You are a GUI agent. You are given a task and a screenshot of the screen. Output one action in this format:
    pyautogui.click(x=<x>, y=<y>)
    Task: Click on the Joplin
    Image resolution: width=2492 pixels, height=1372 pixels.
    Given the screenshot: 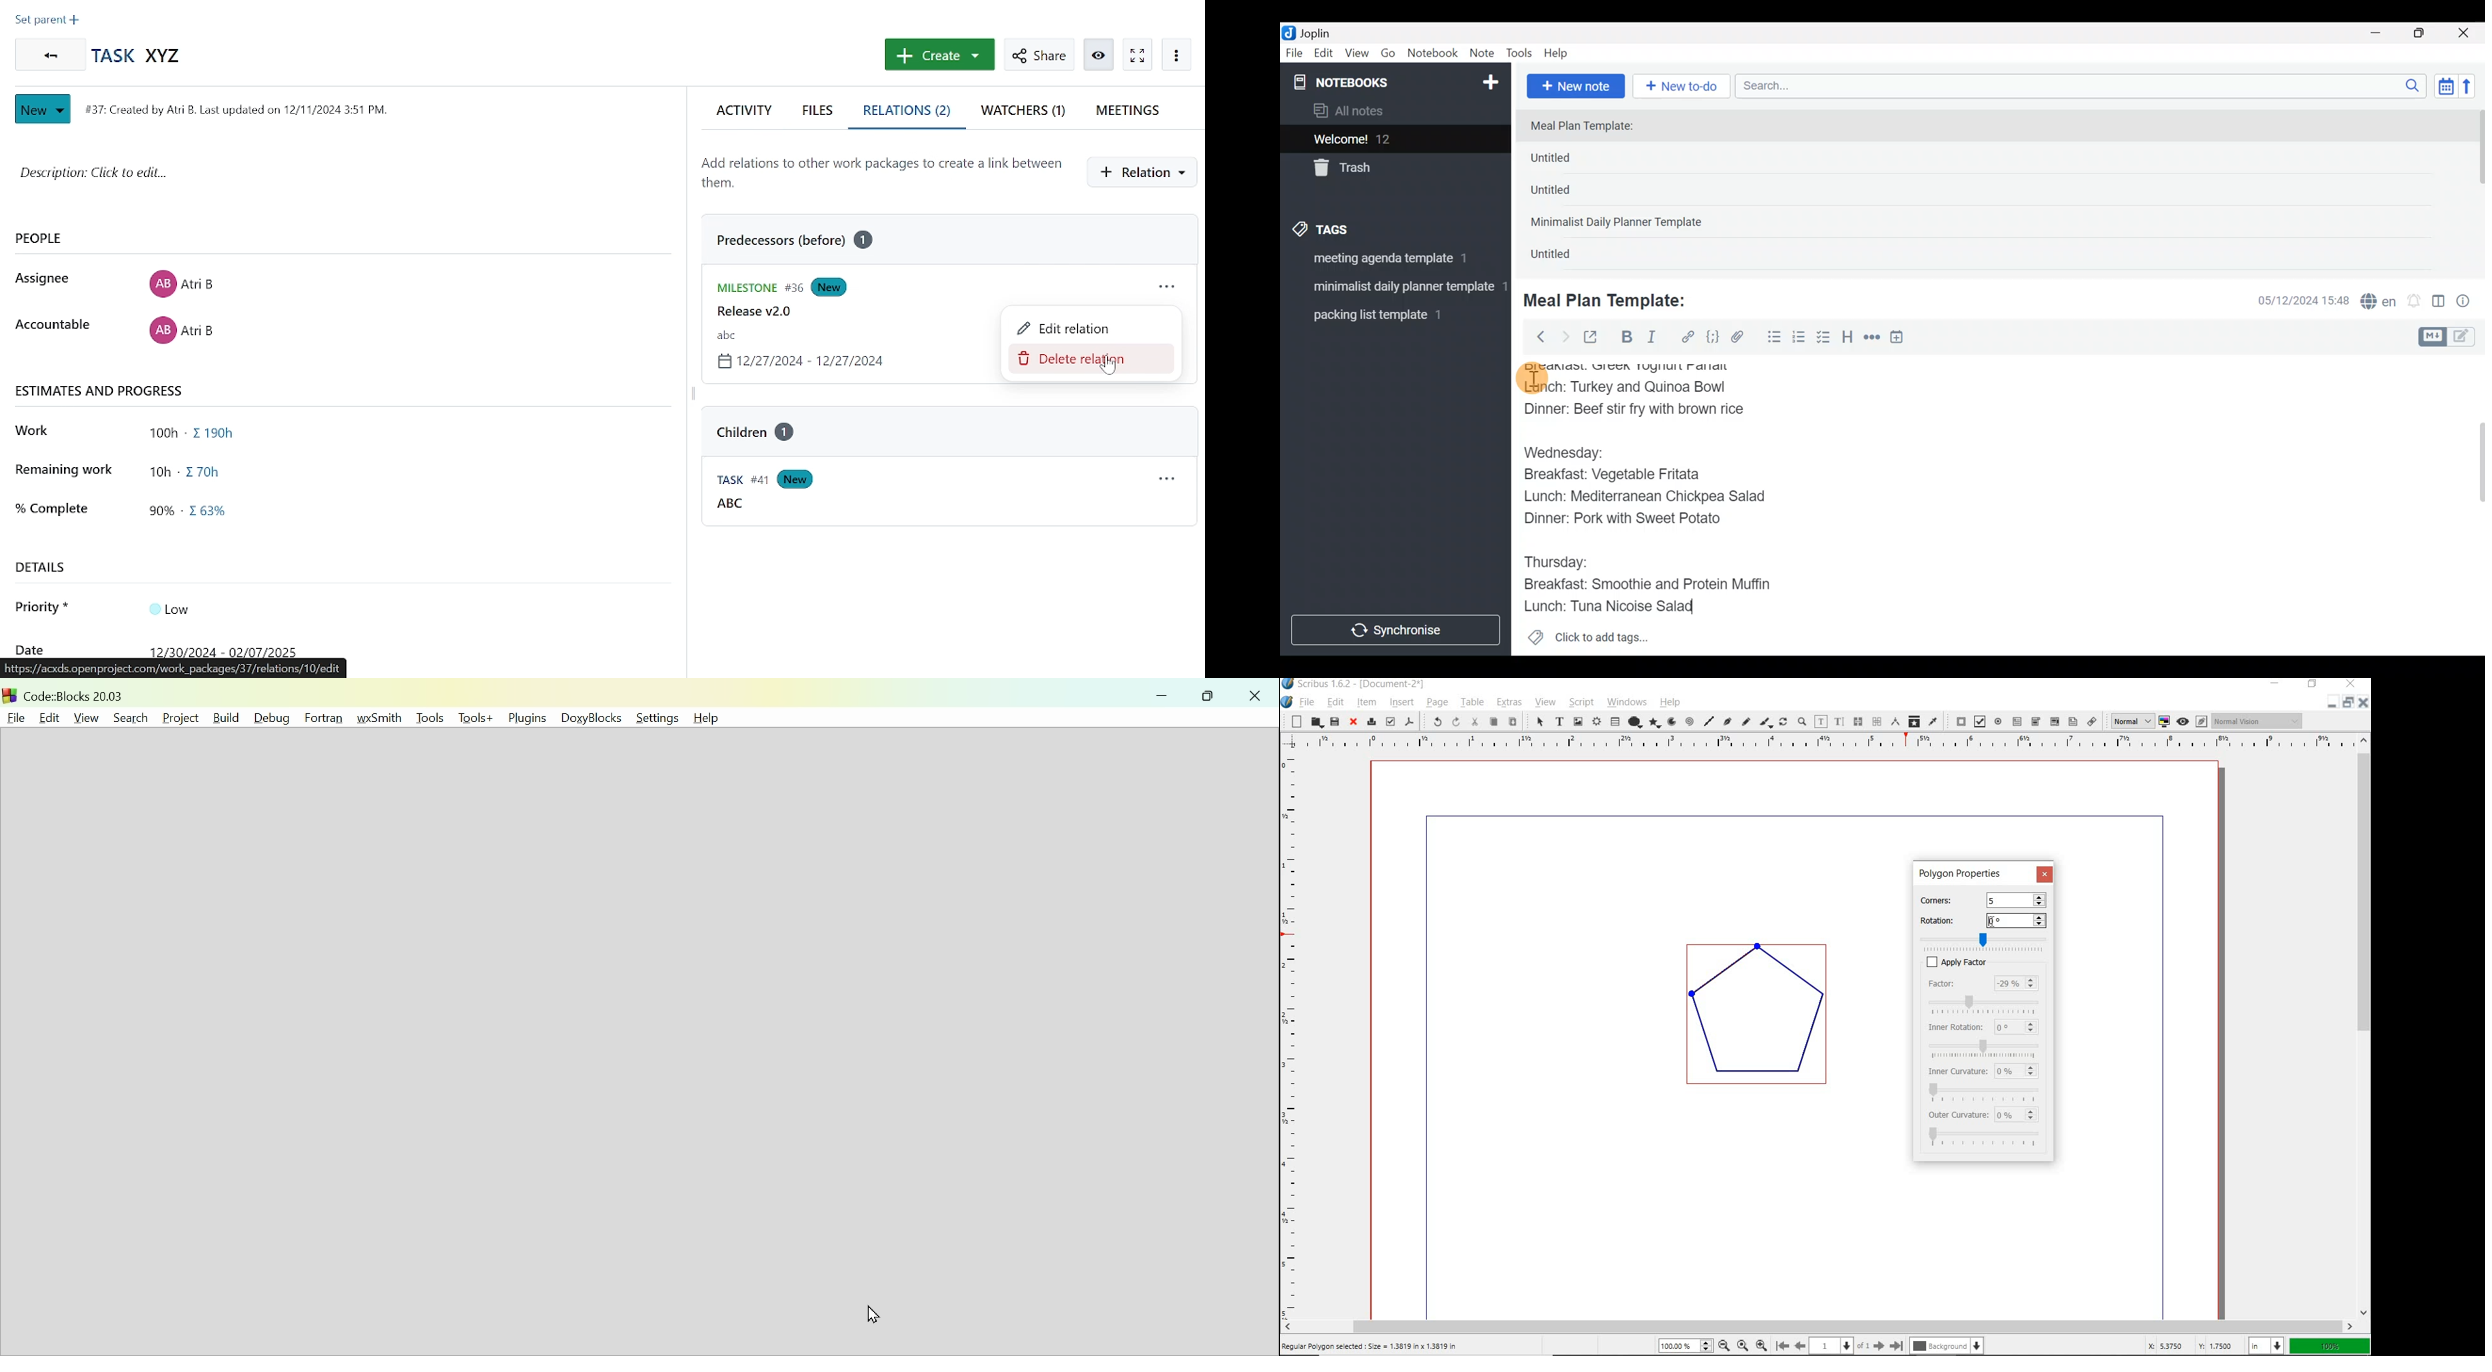 What is the action you would take?
    pyautogui.click(x=1323, y=31)
    